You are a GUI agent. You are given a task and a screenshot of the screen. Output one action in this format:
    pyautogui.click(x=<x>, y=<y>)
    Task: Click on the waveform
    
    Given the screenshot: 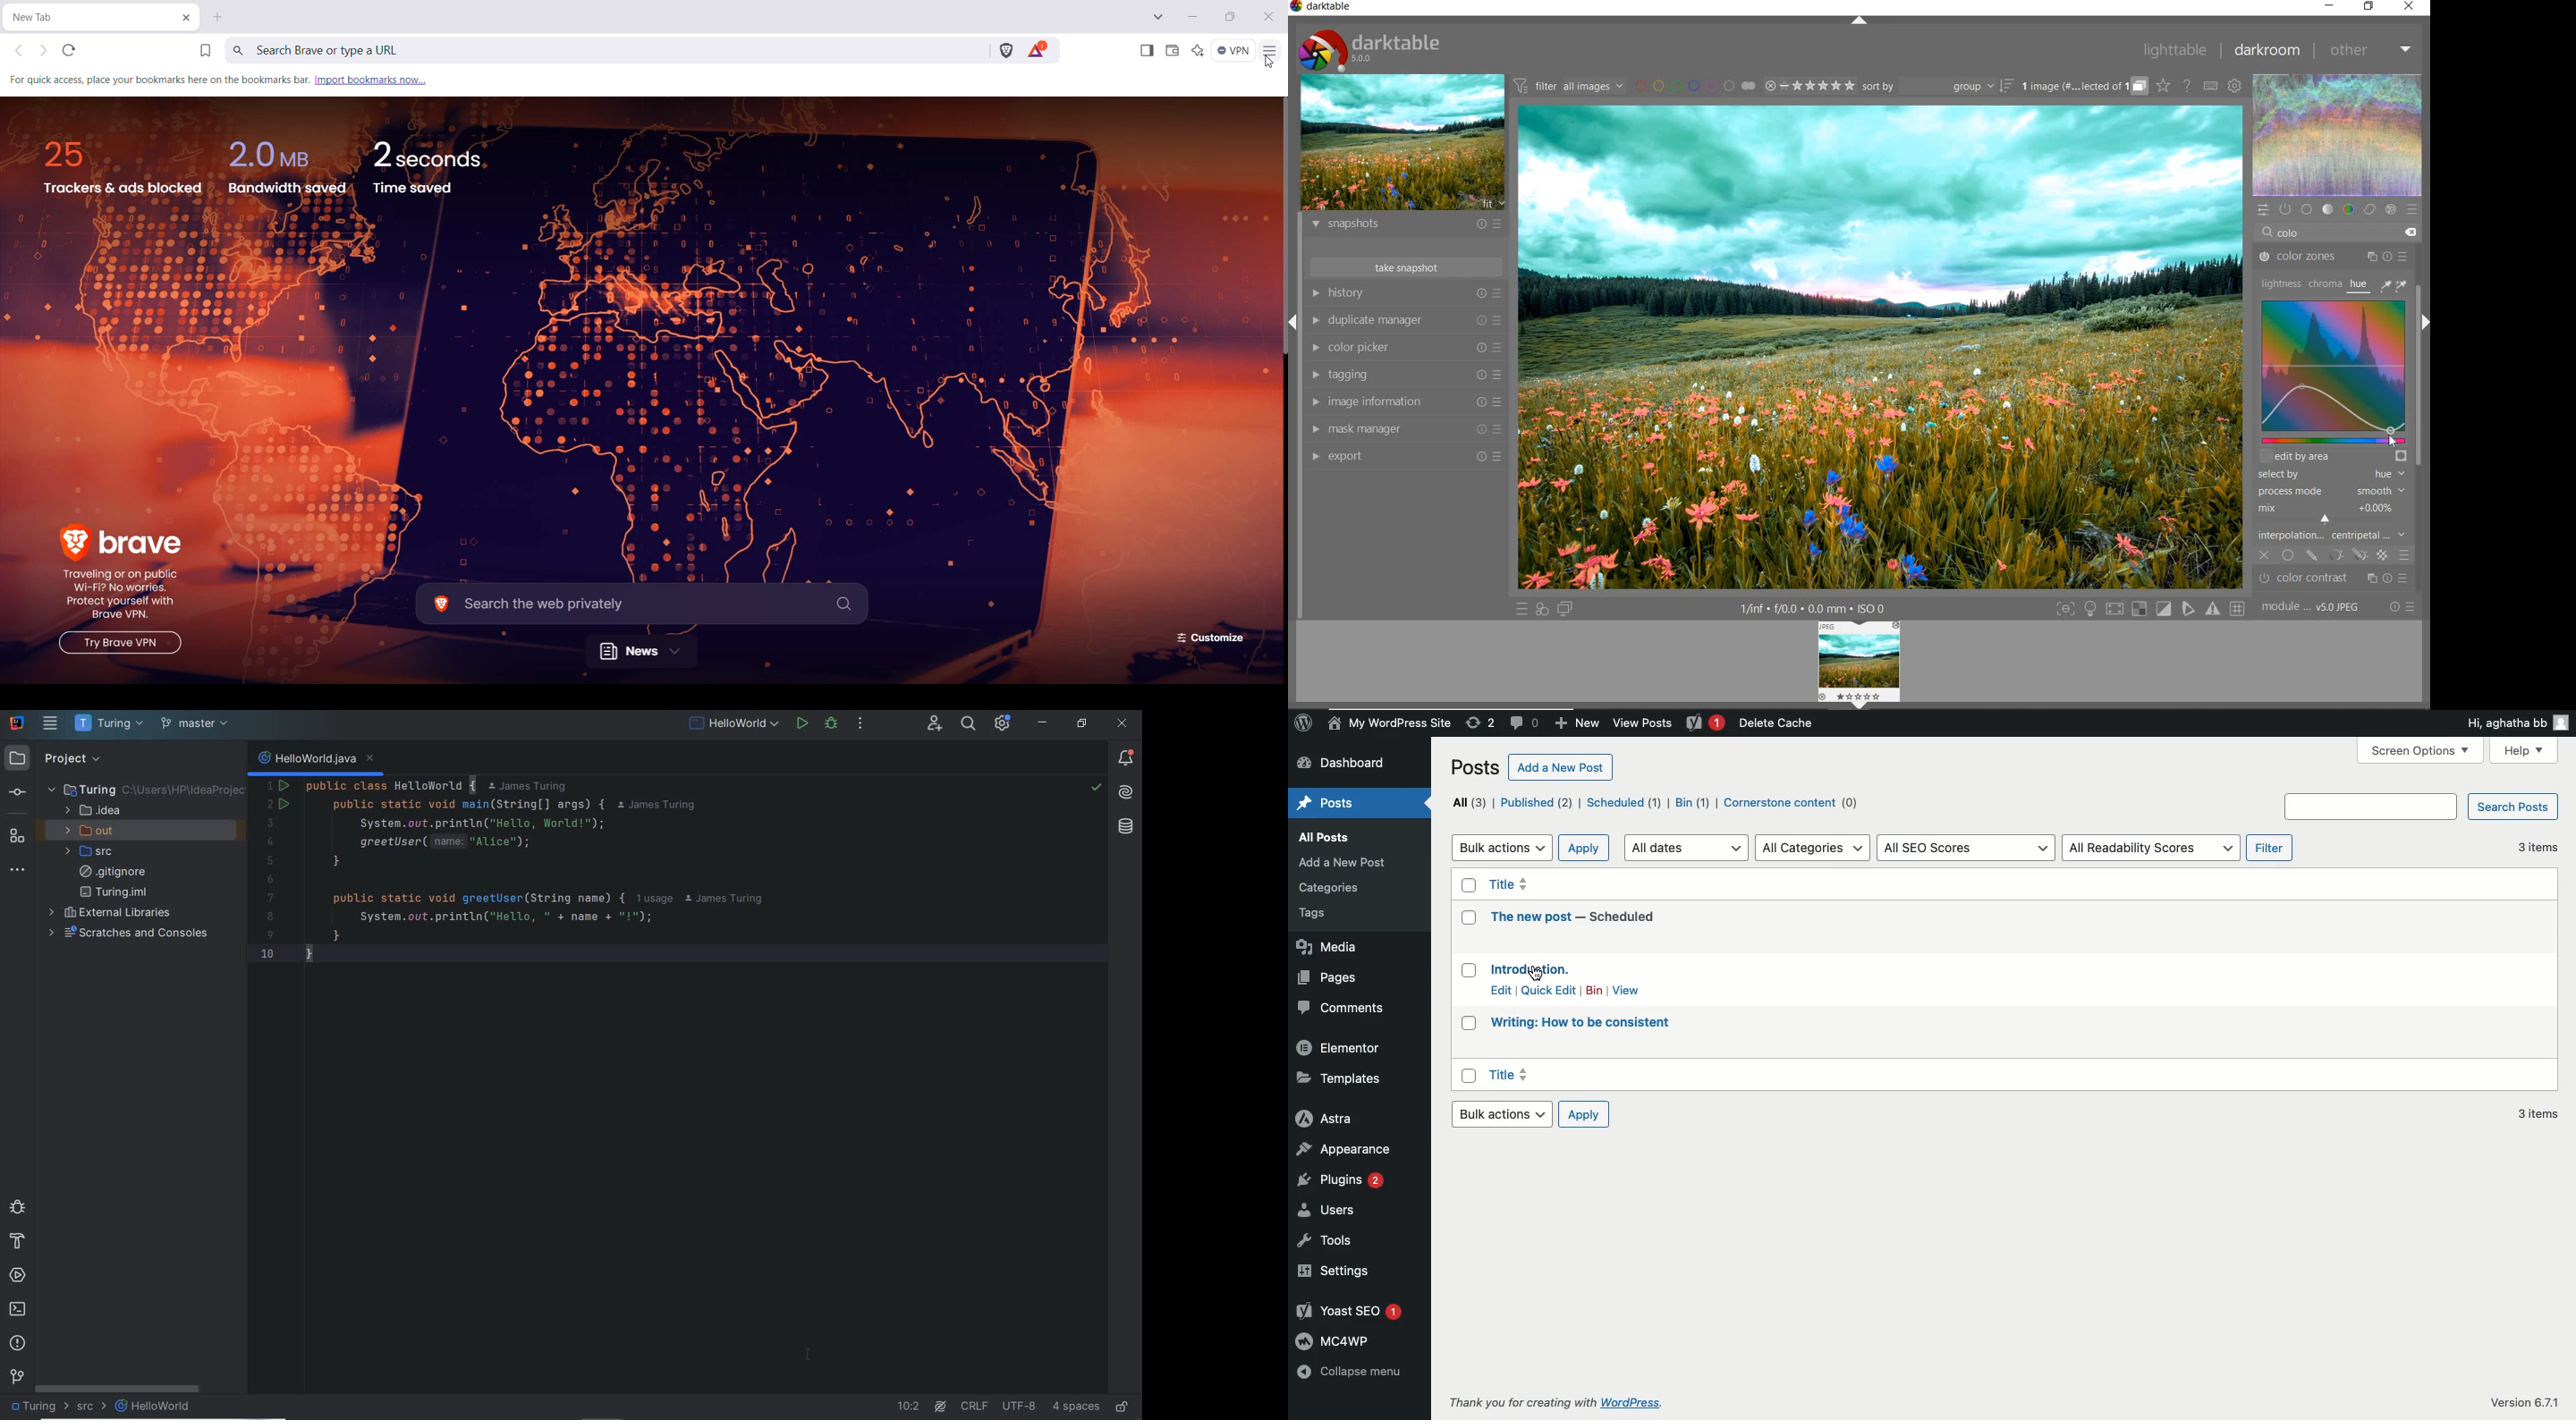 What is the action you would take?
    pyautogui.click(x=2339, y=135)
    